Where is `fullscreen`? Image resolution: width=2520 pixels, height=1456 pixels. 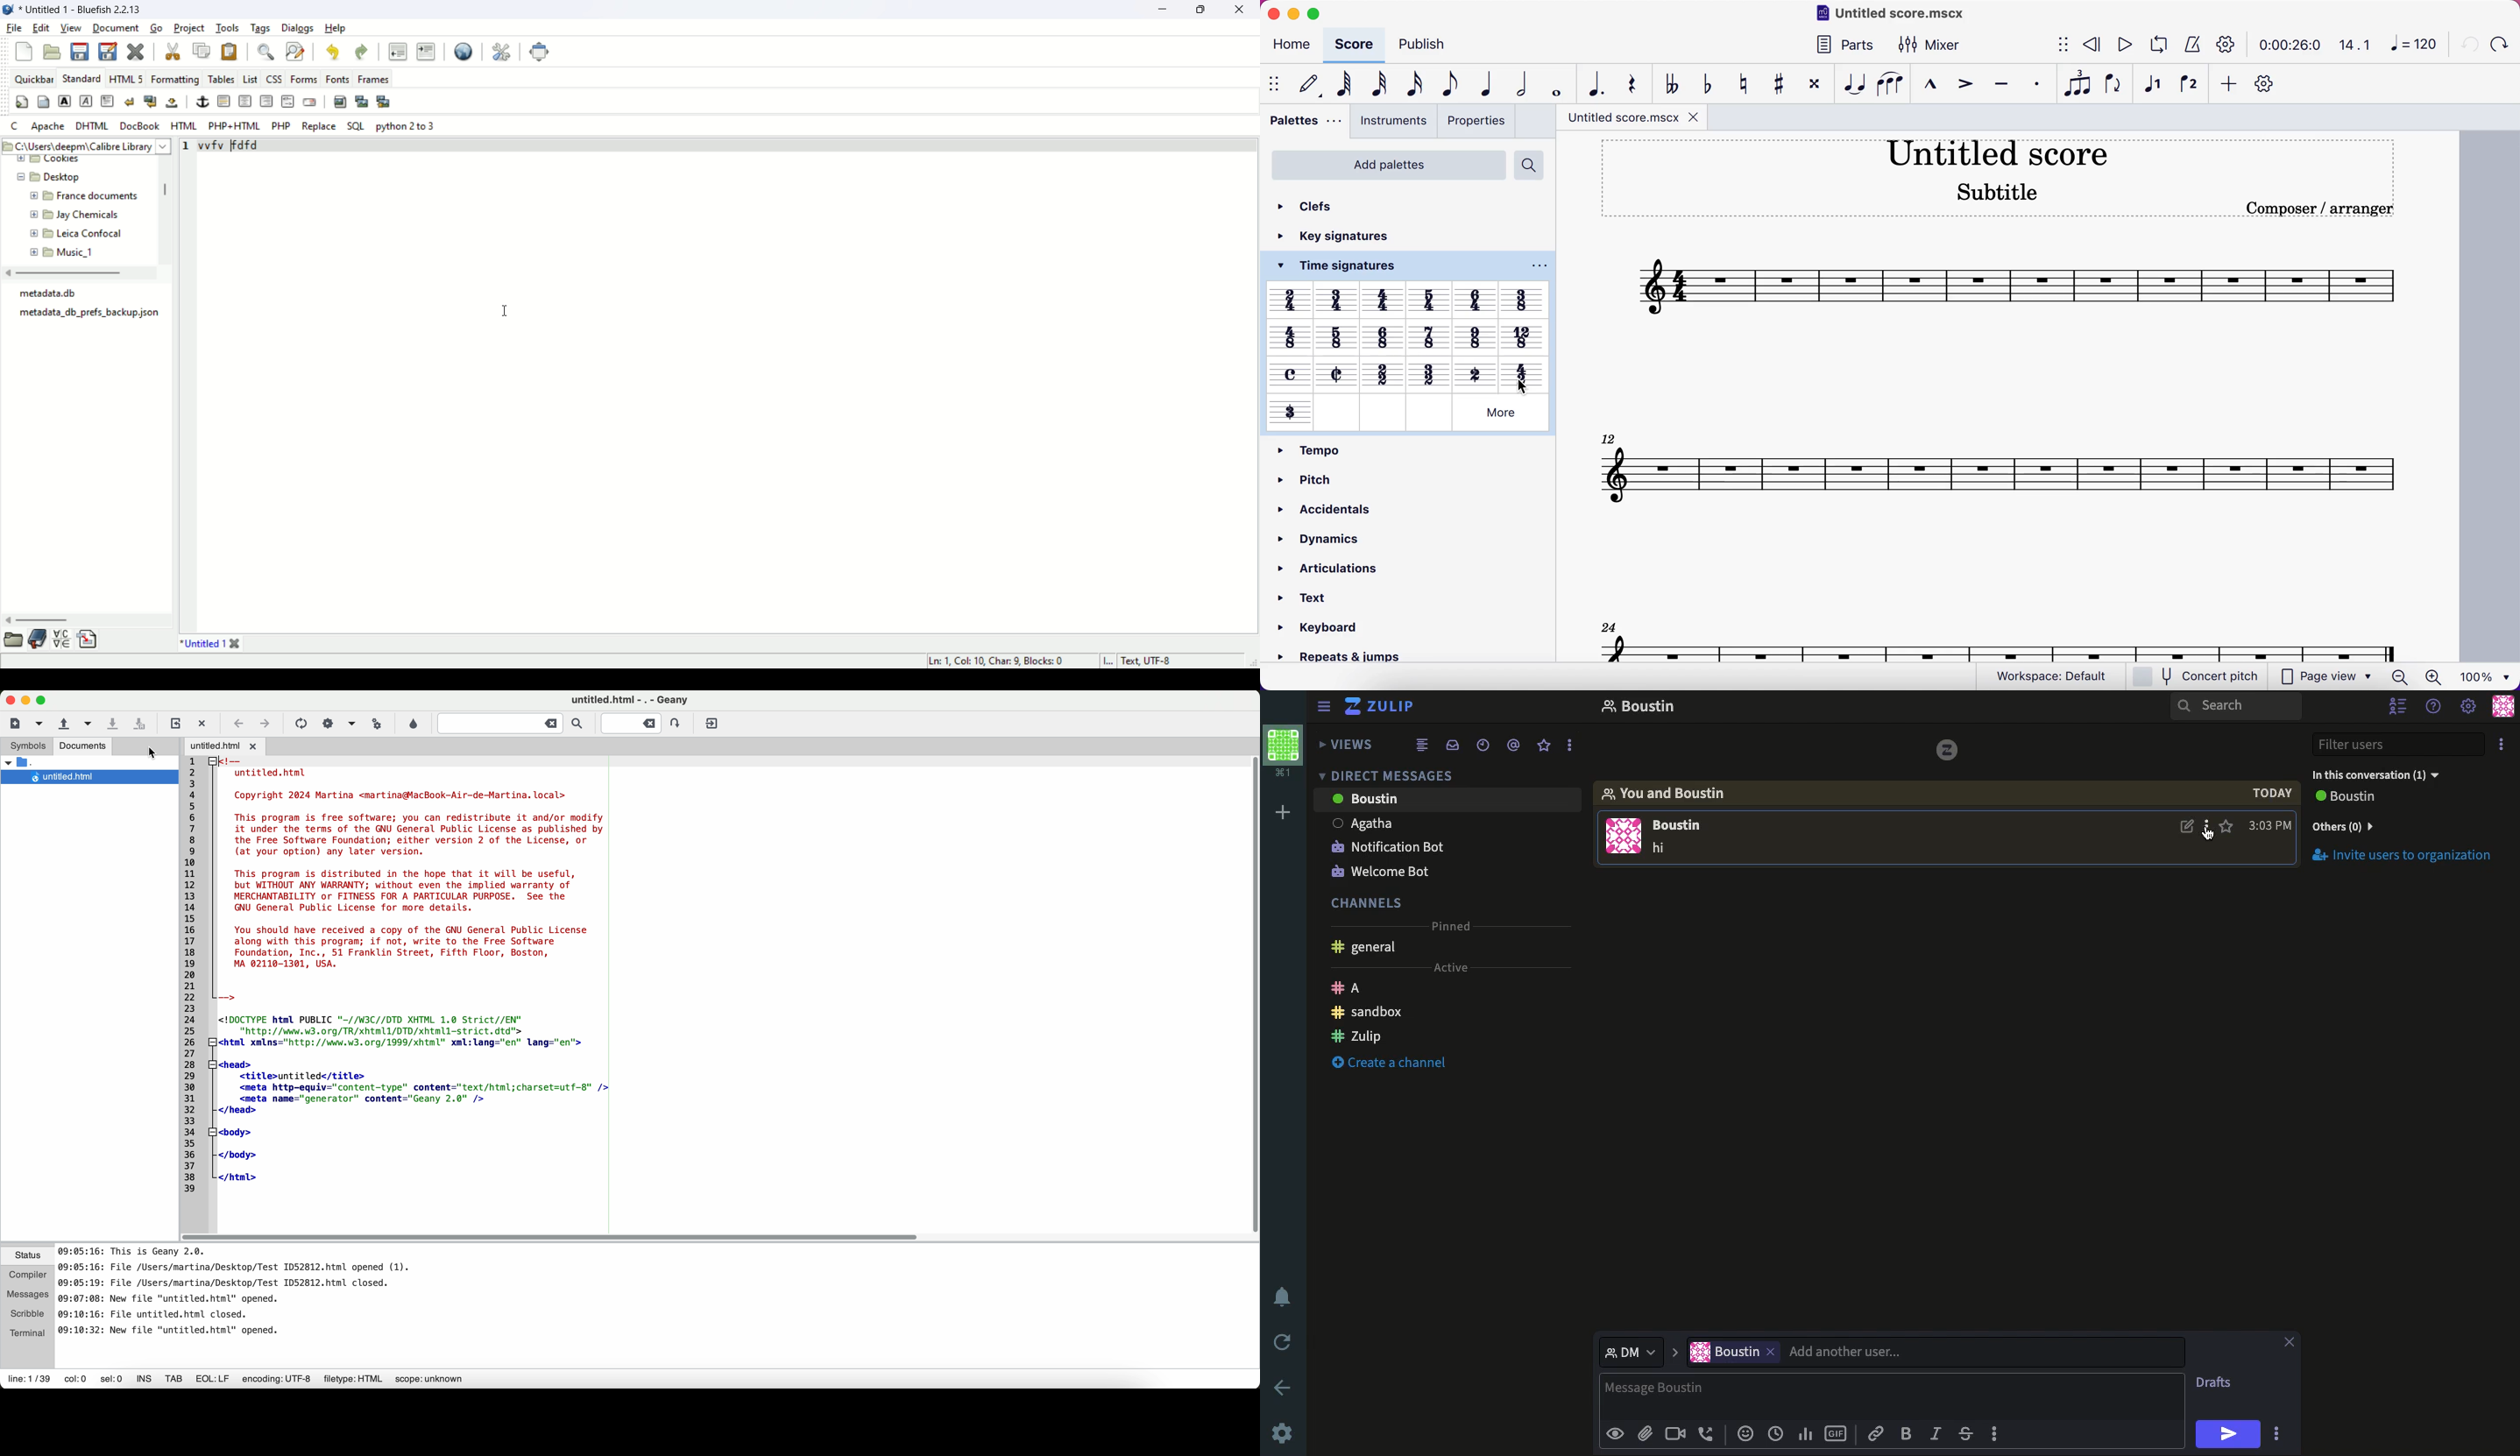
fullscreen is located at coordinates (542, 52).